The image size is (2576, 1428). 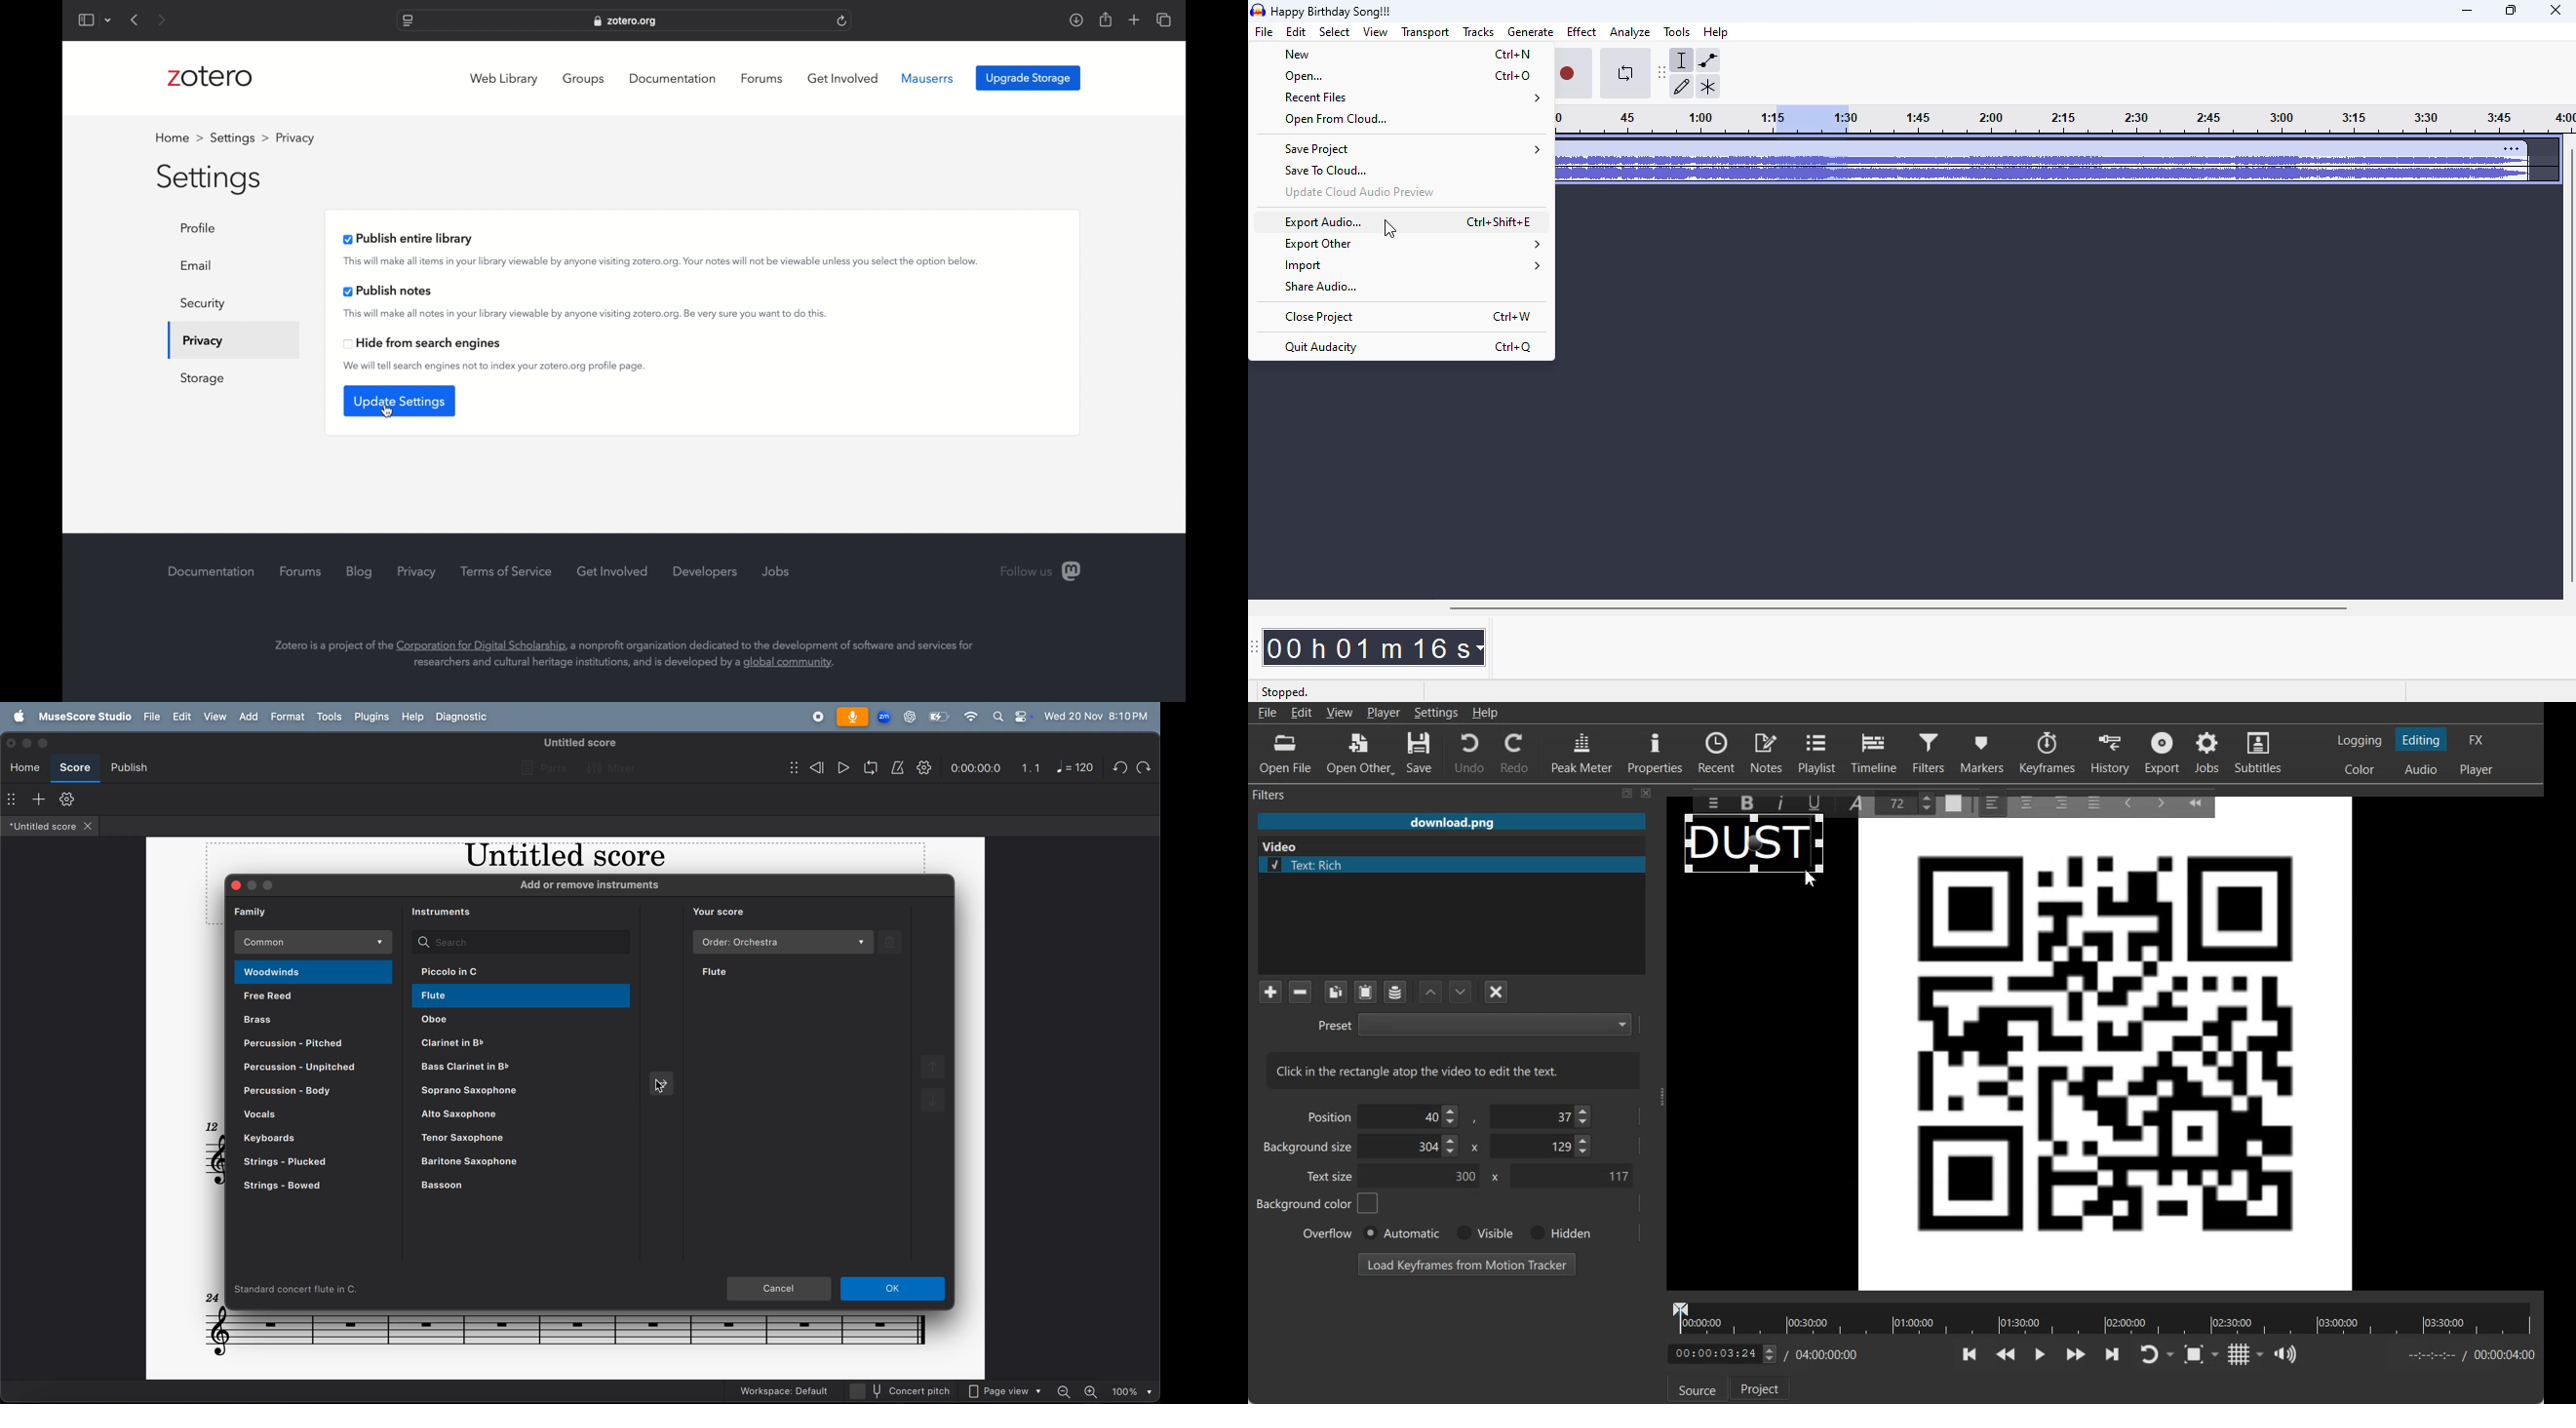 I want to click on effect, so click(x=1581, y=32).